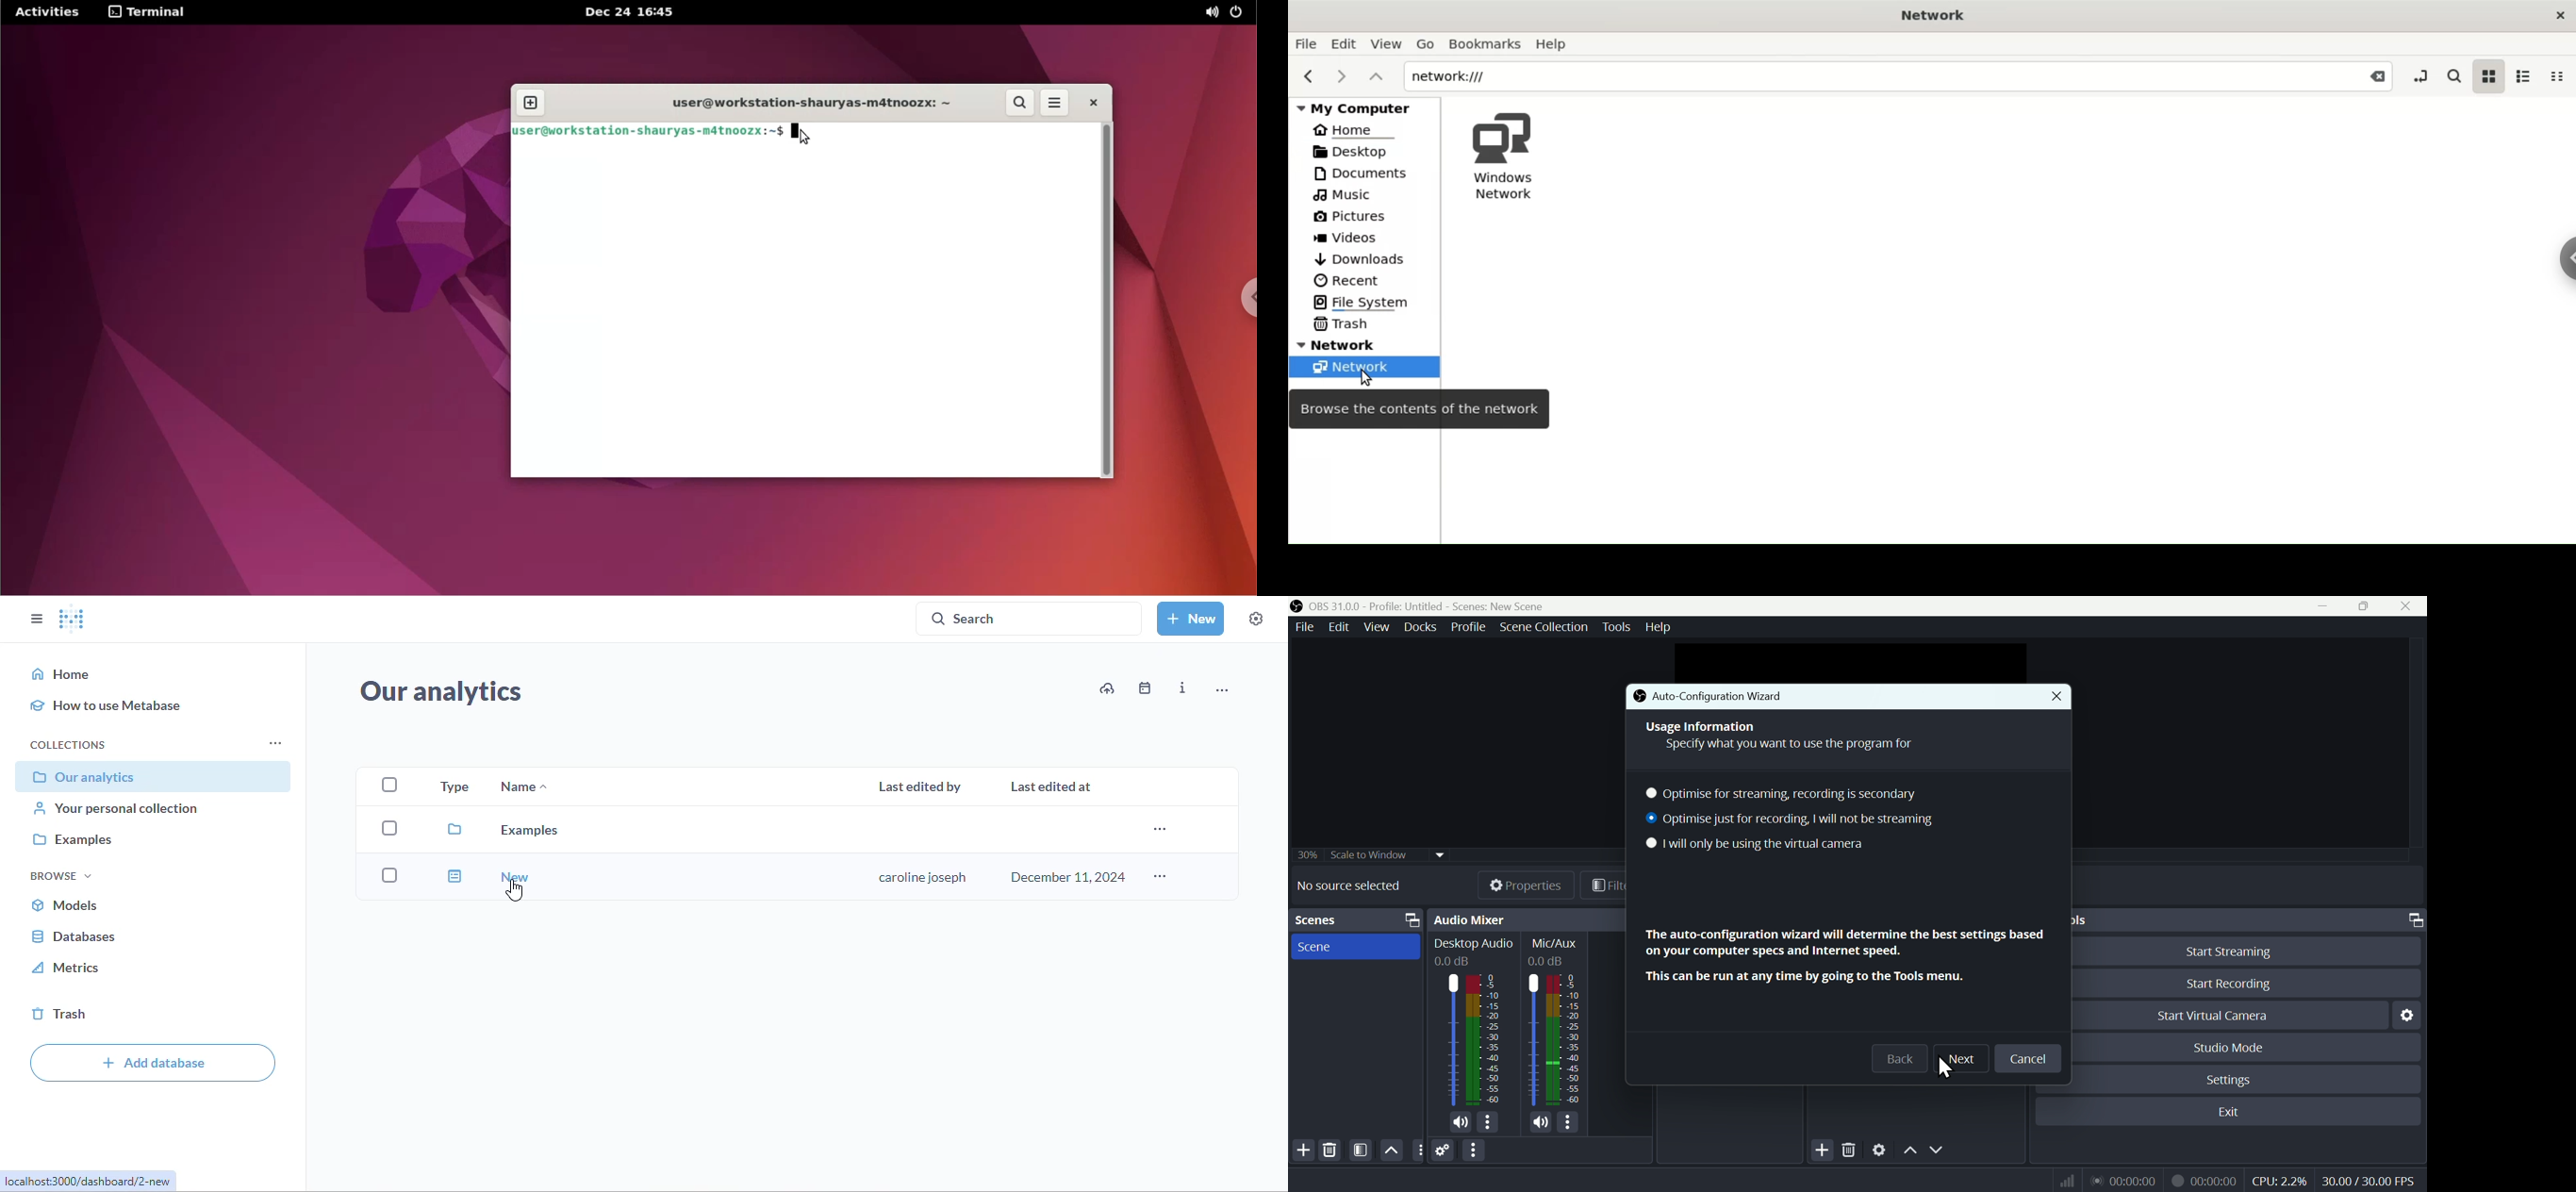 The image size is (2576, 1204). I want to click on minimise, so click(2320, 605).